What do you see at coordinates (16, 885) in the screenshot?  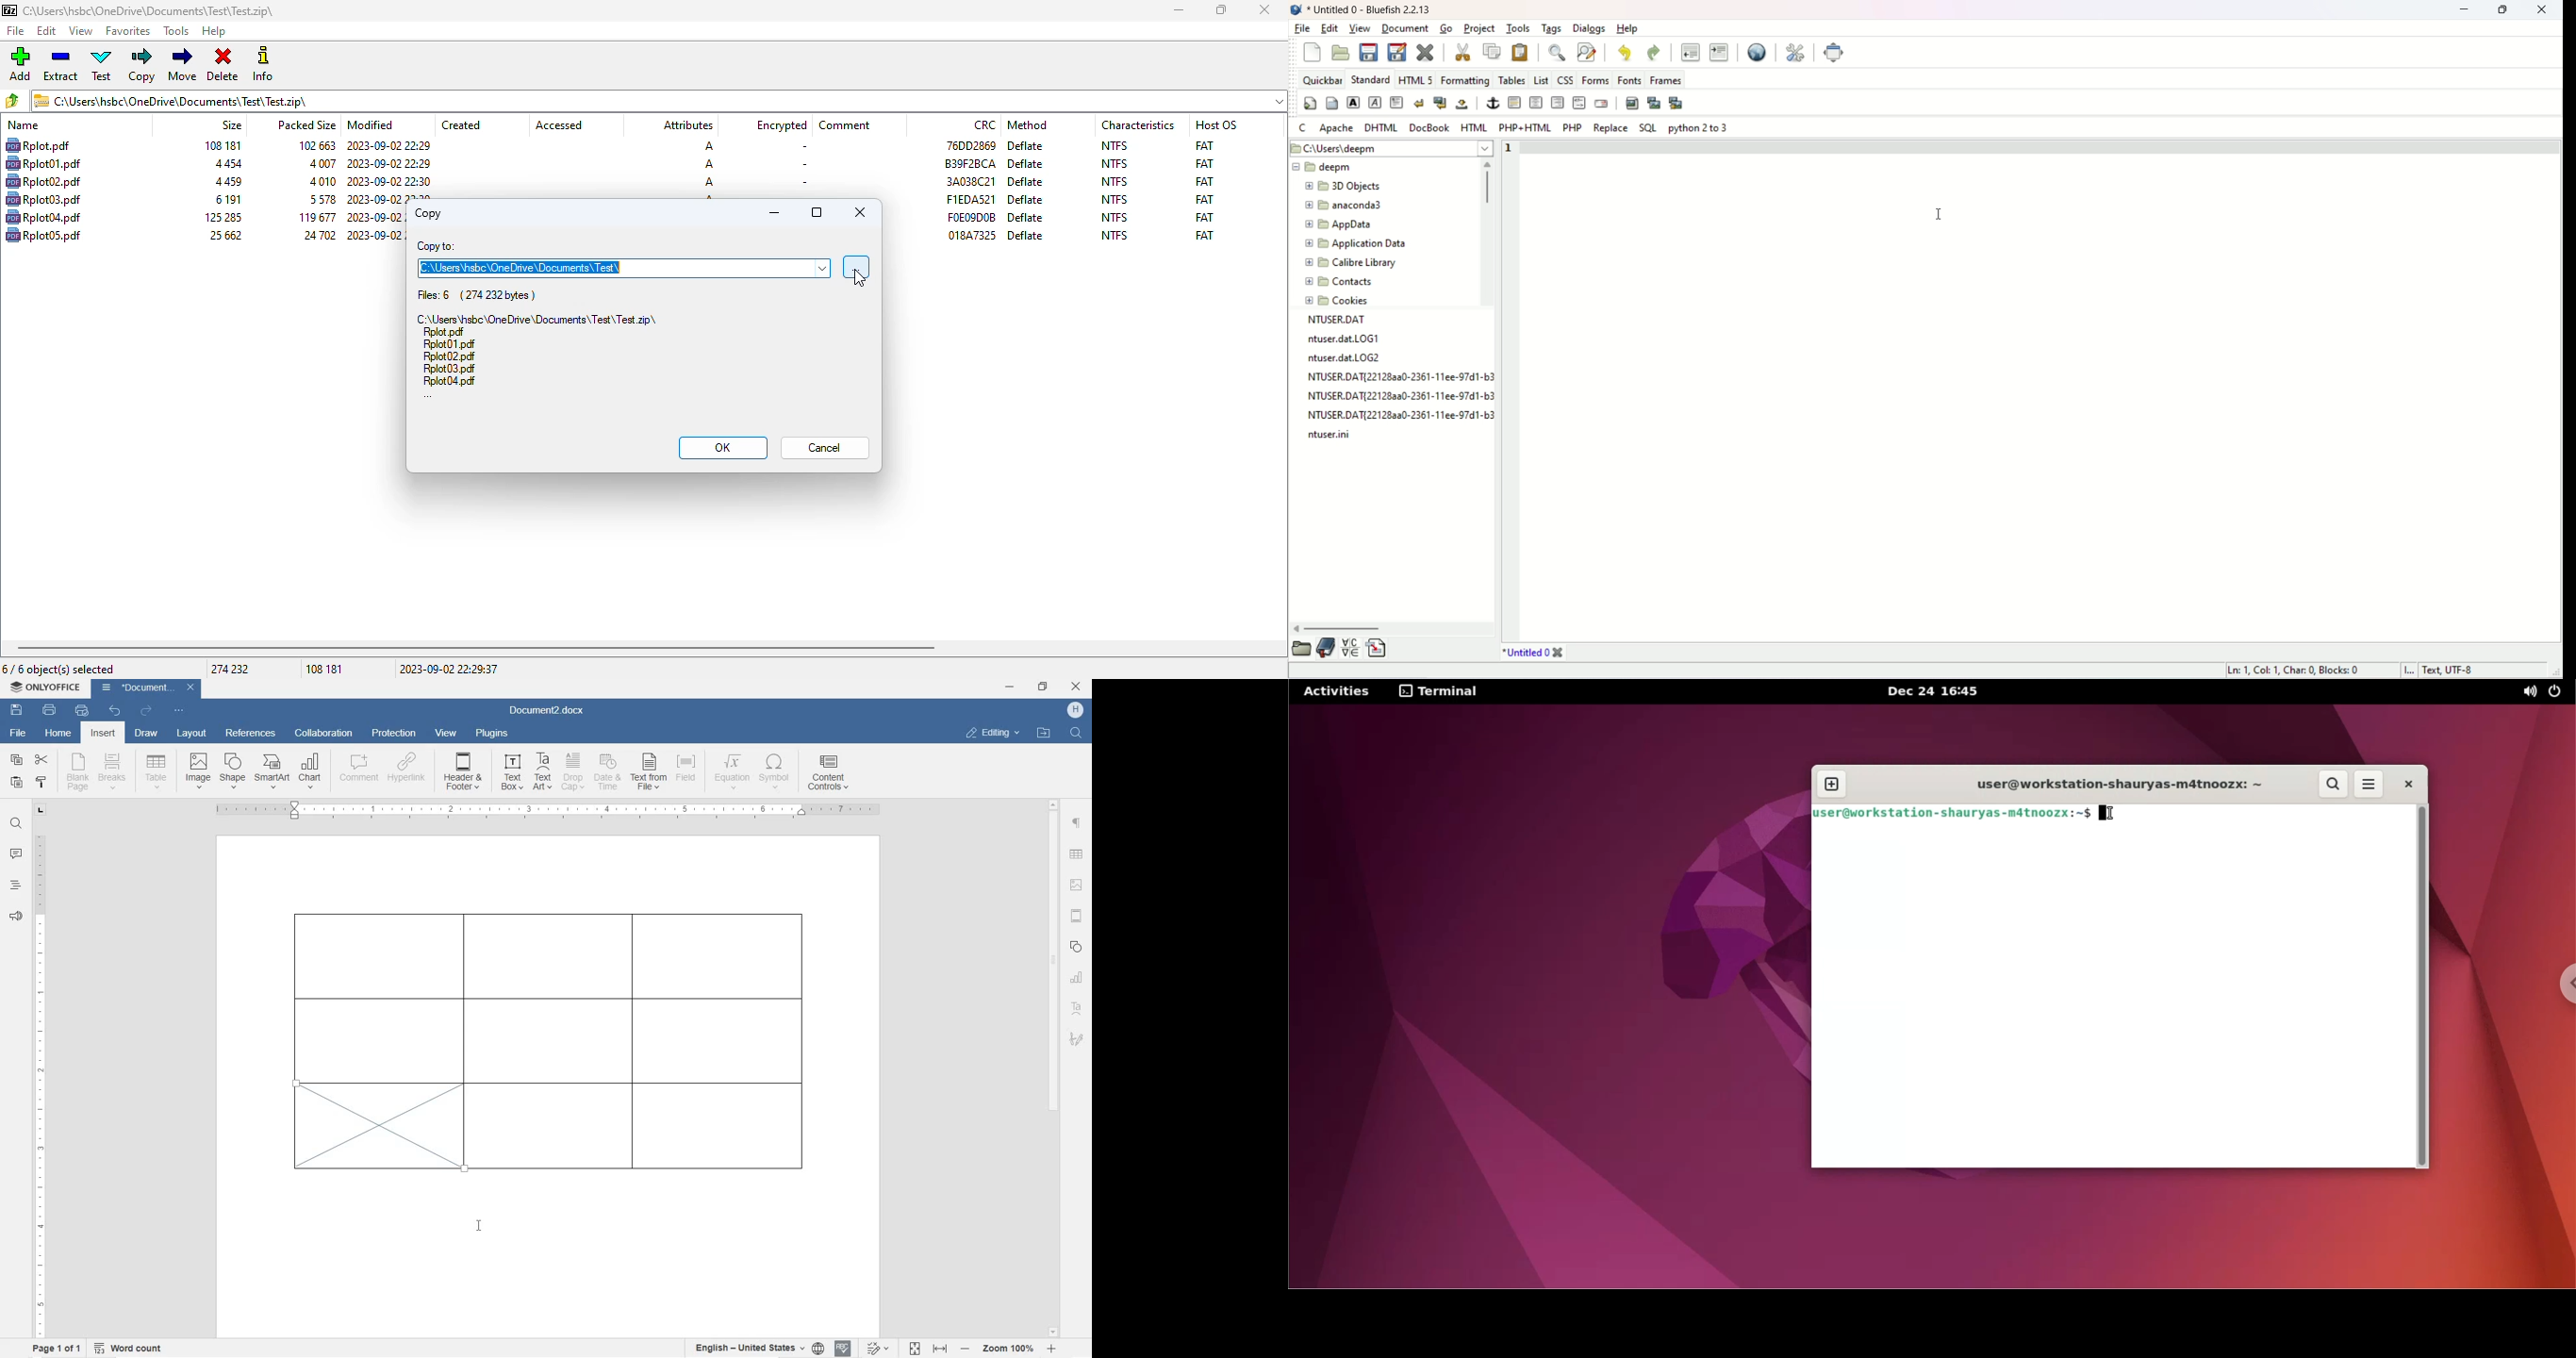 I see `headings` at bounding box center [16, 885].